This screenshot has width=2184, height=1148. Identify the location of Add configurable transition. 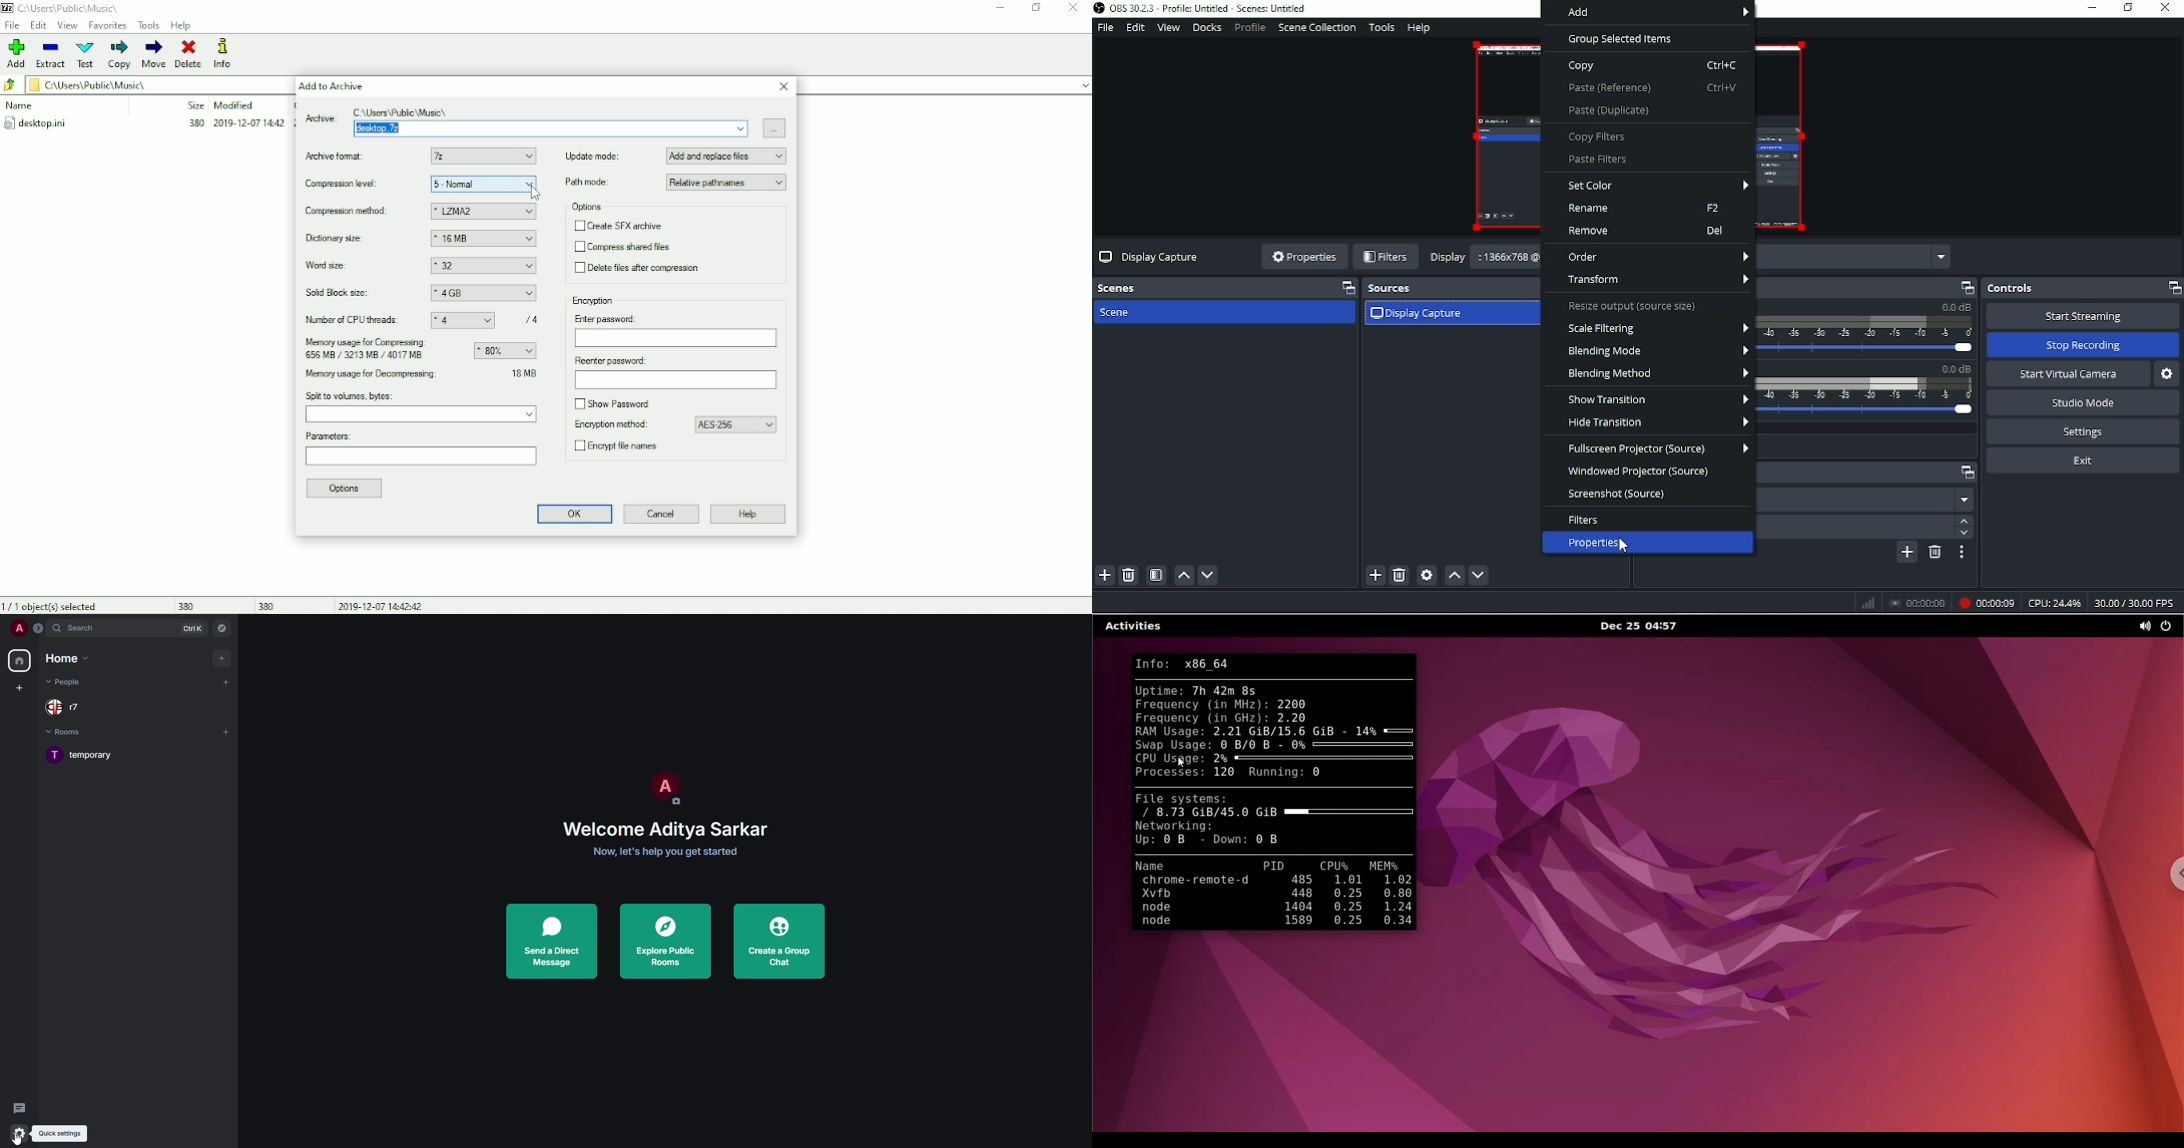
(1907, 552).